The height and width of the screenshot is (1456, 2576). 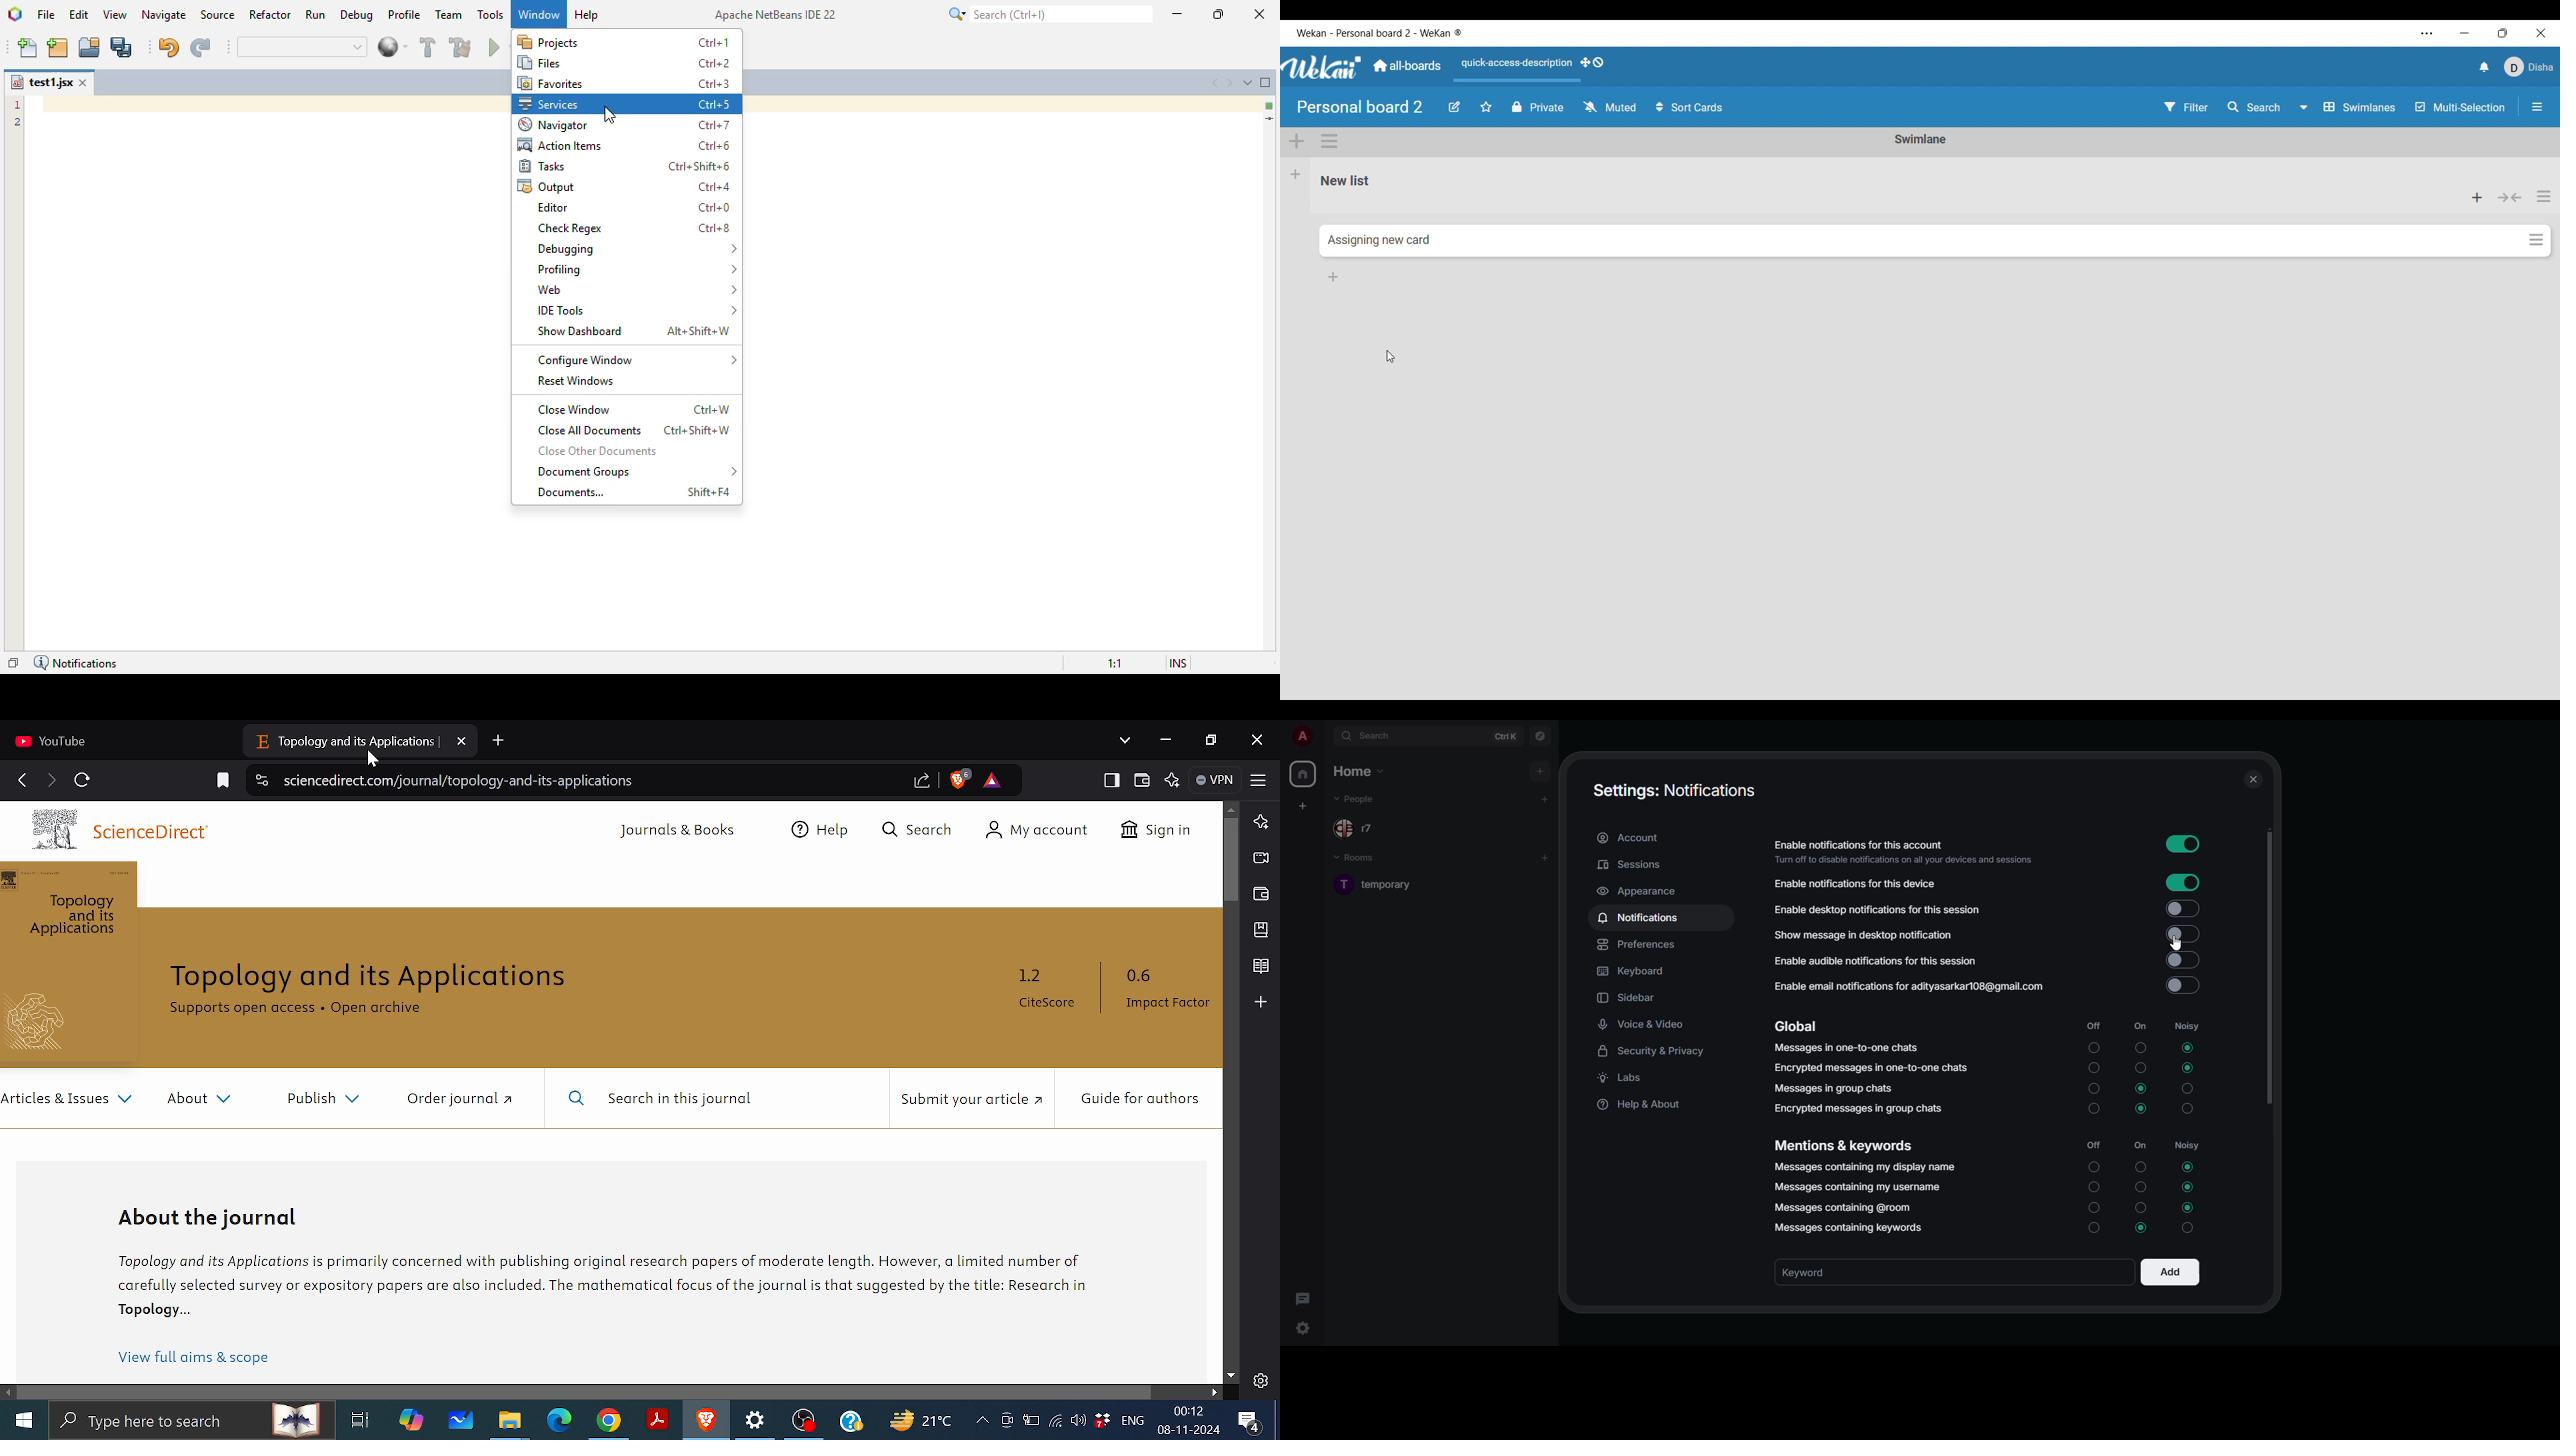 I want to click on notifications, so click(x=1642, y=917).